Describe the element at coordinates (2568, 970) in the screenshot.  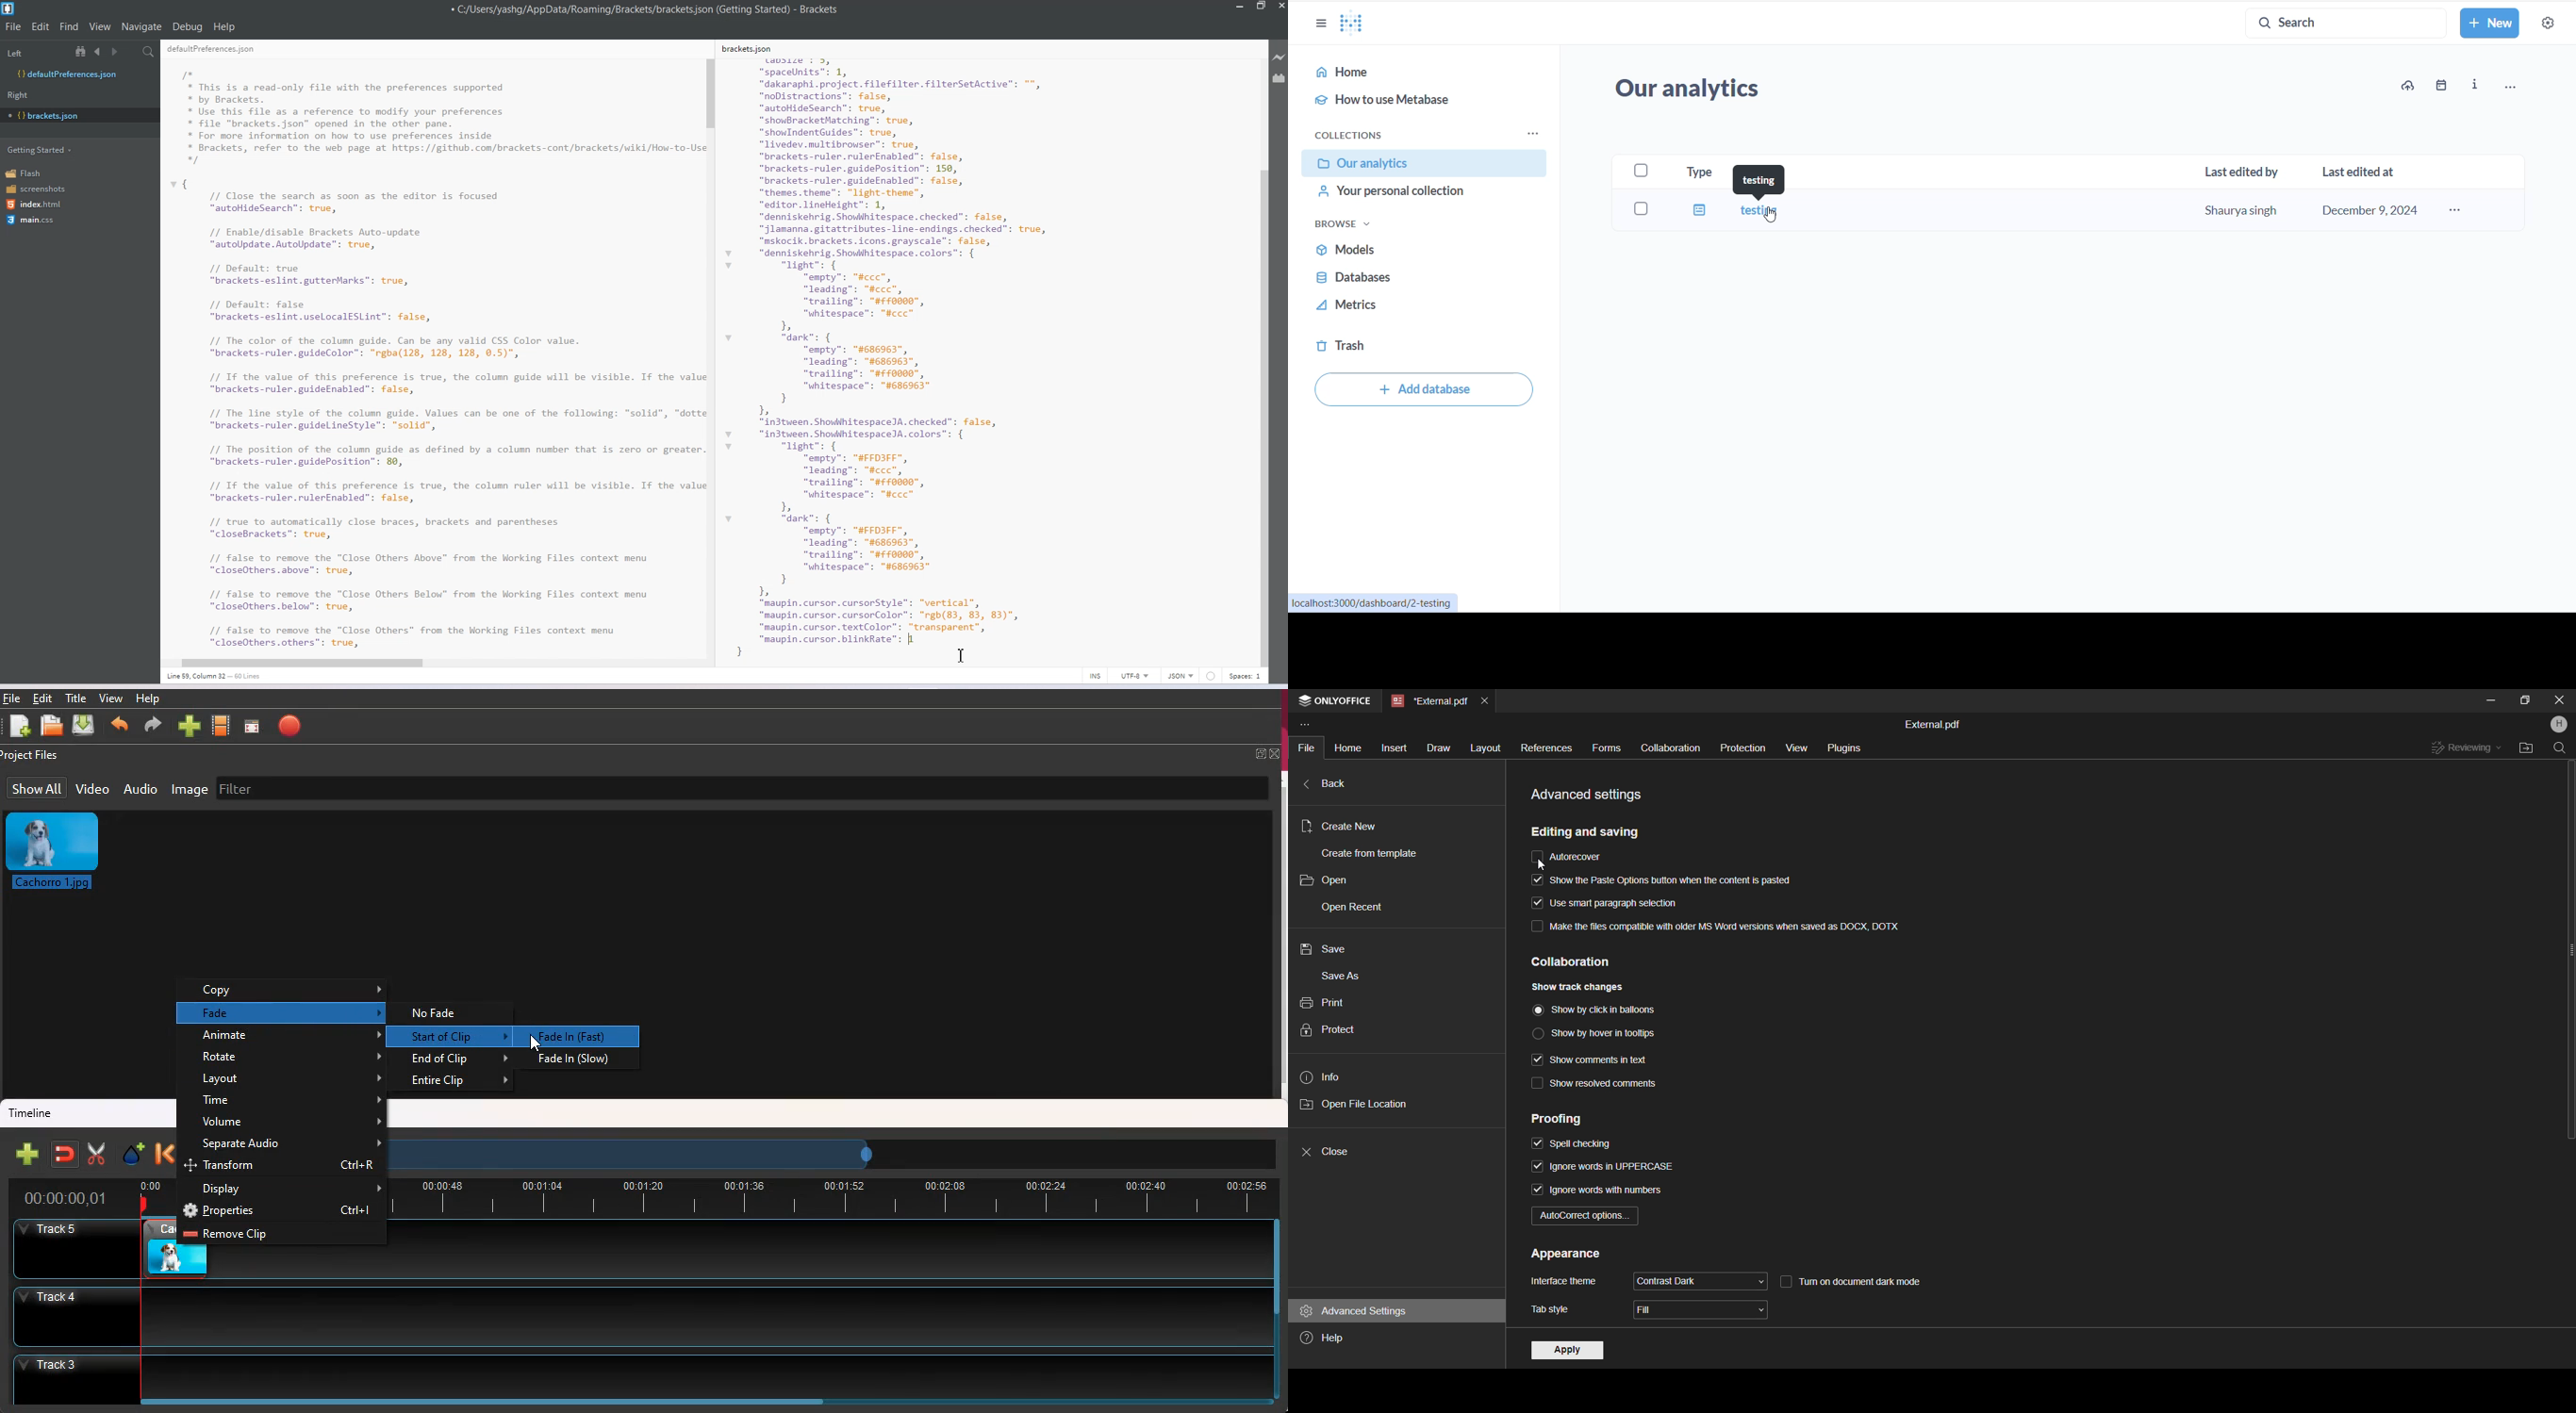
I see `Scroll Bar` at that location.